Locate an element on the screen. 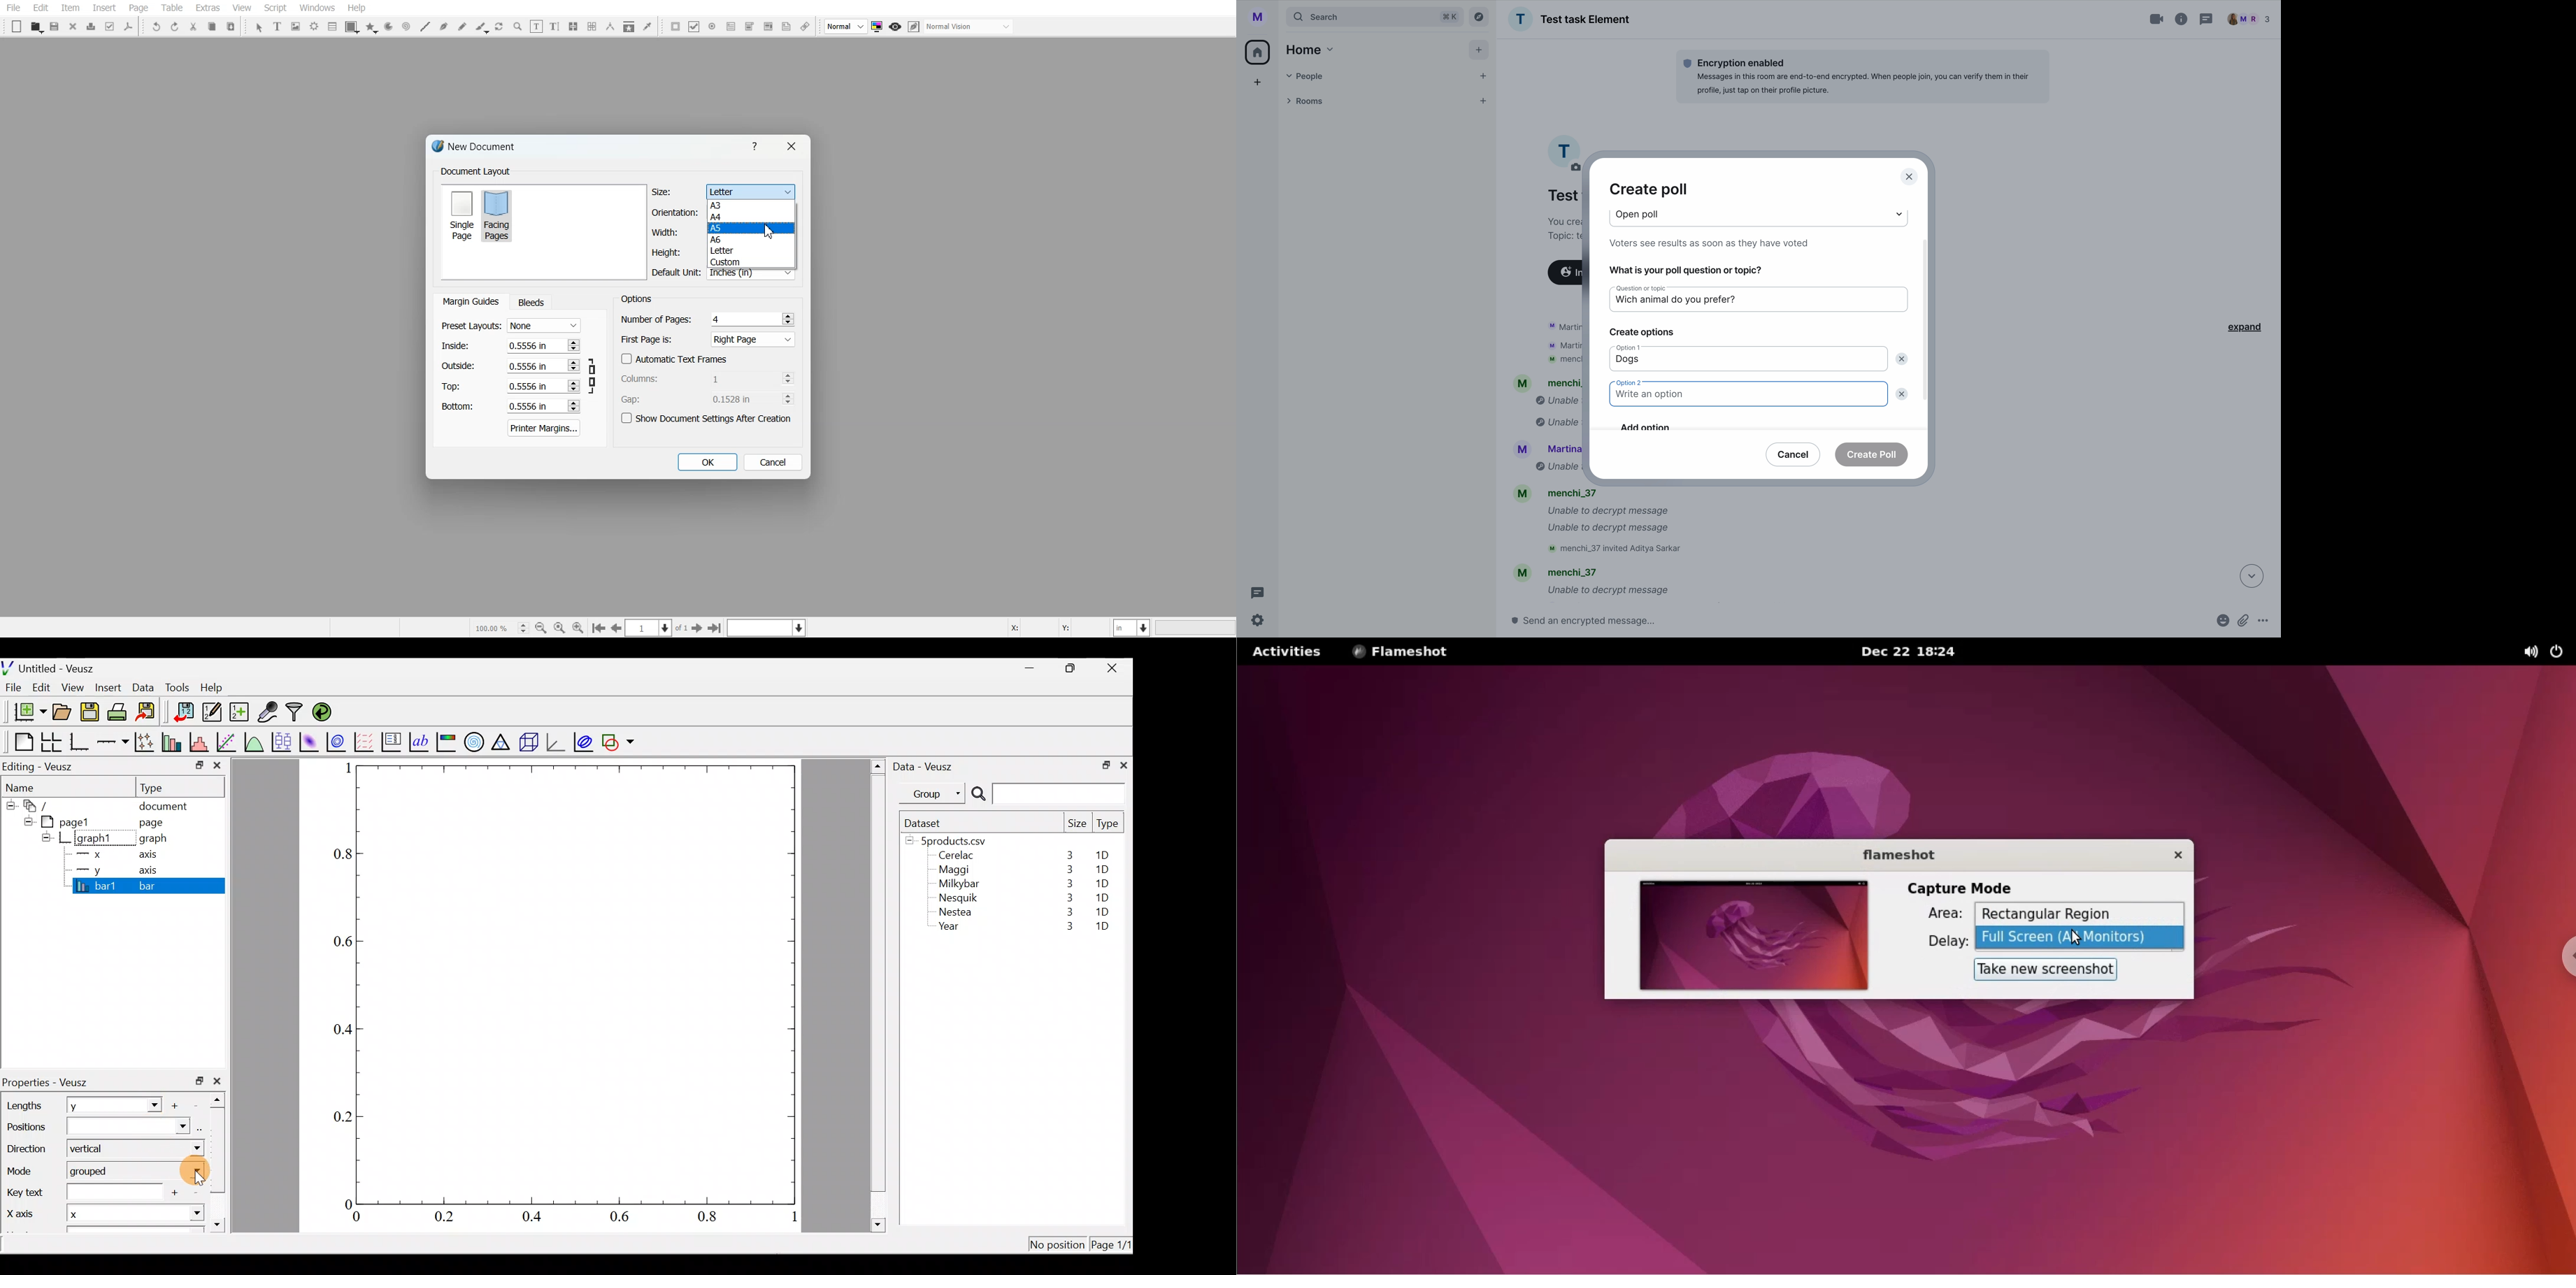  X, Y Co-ordinate is located at coordinates (1058, 627).